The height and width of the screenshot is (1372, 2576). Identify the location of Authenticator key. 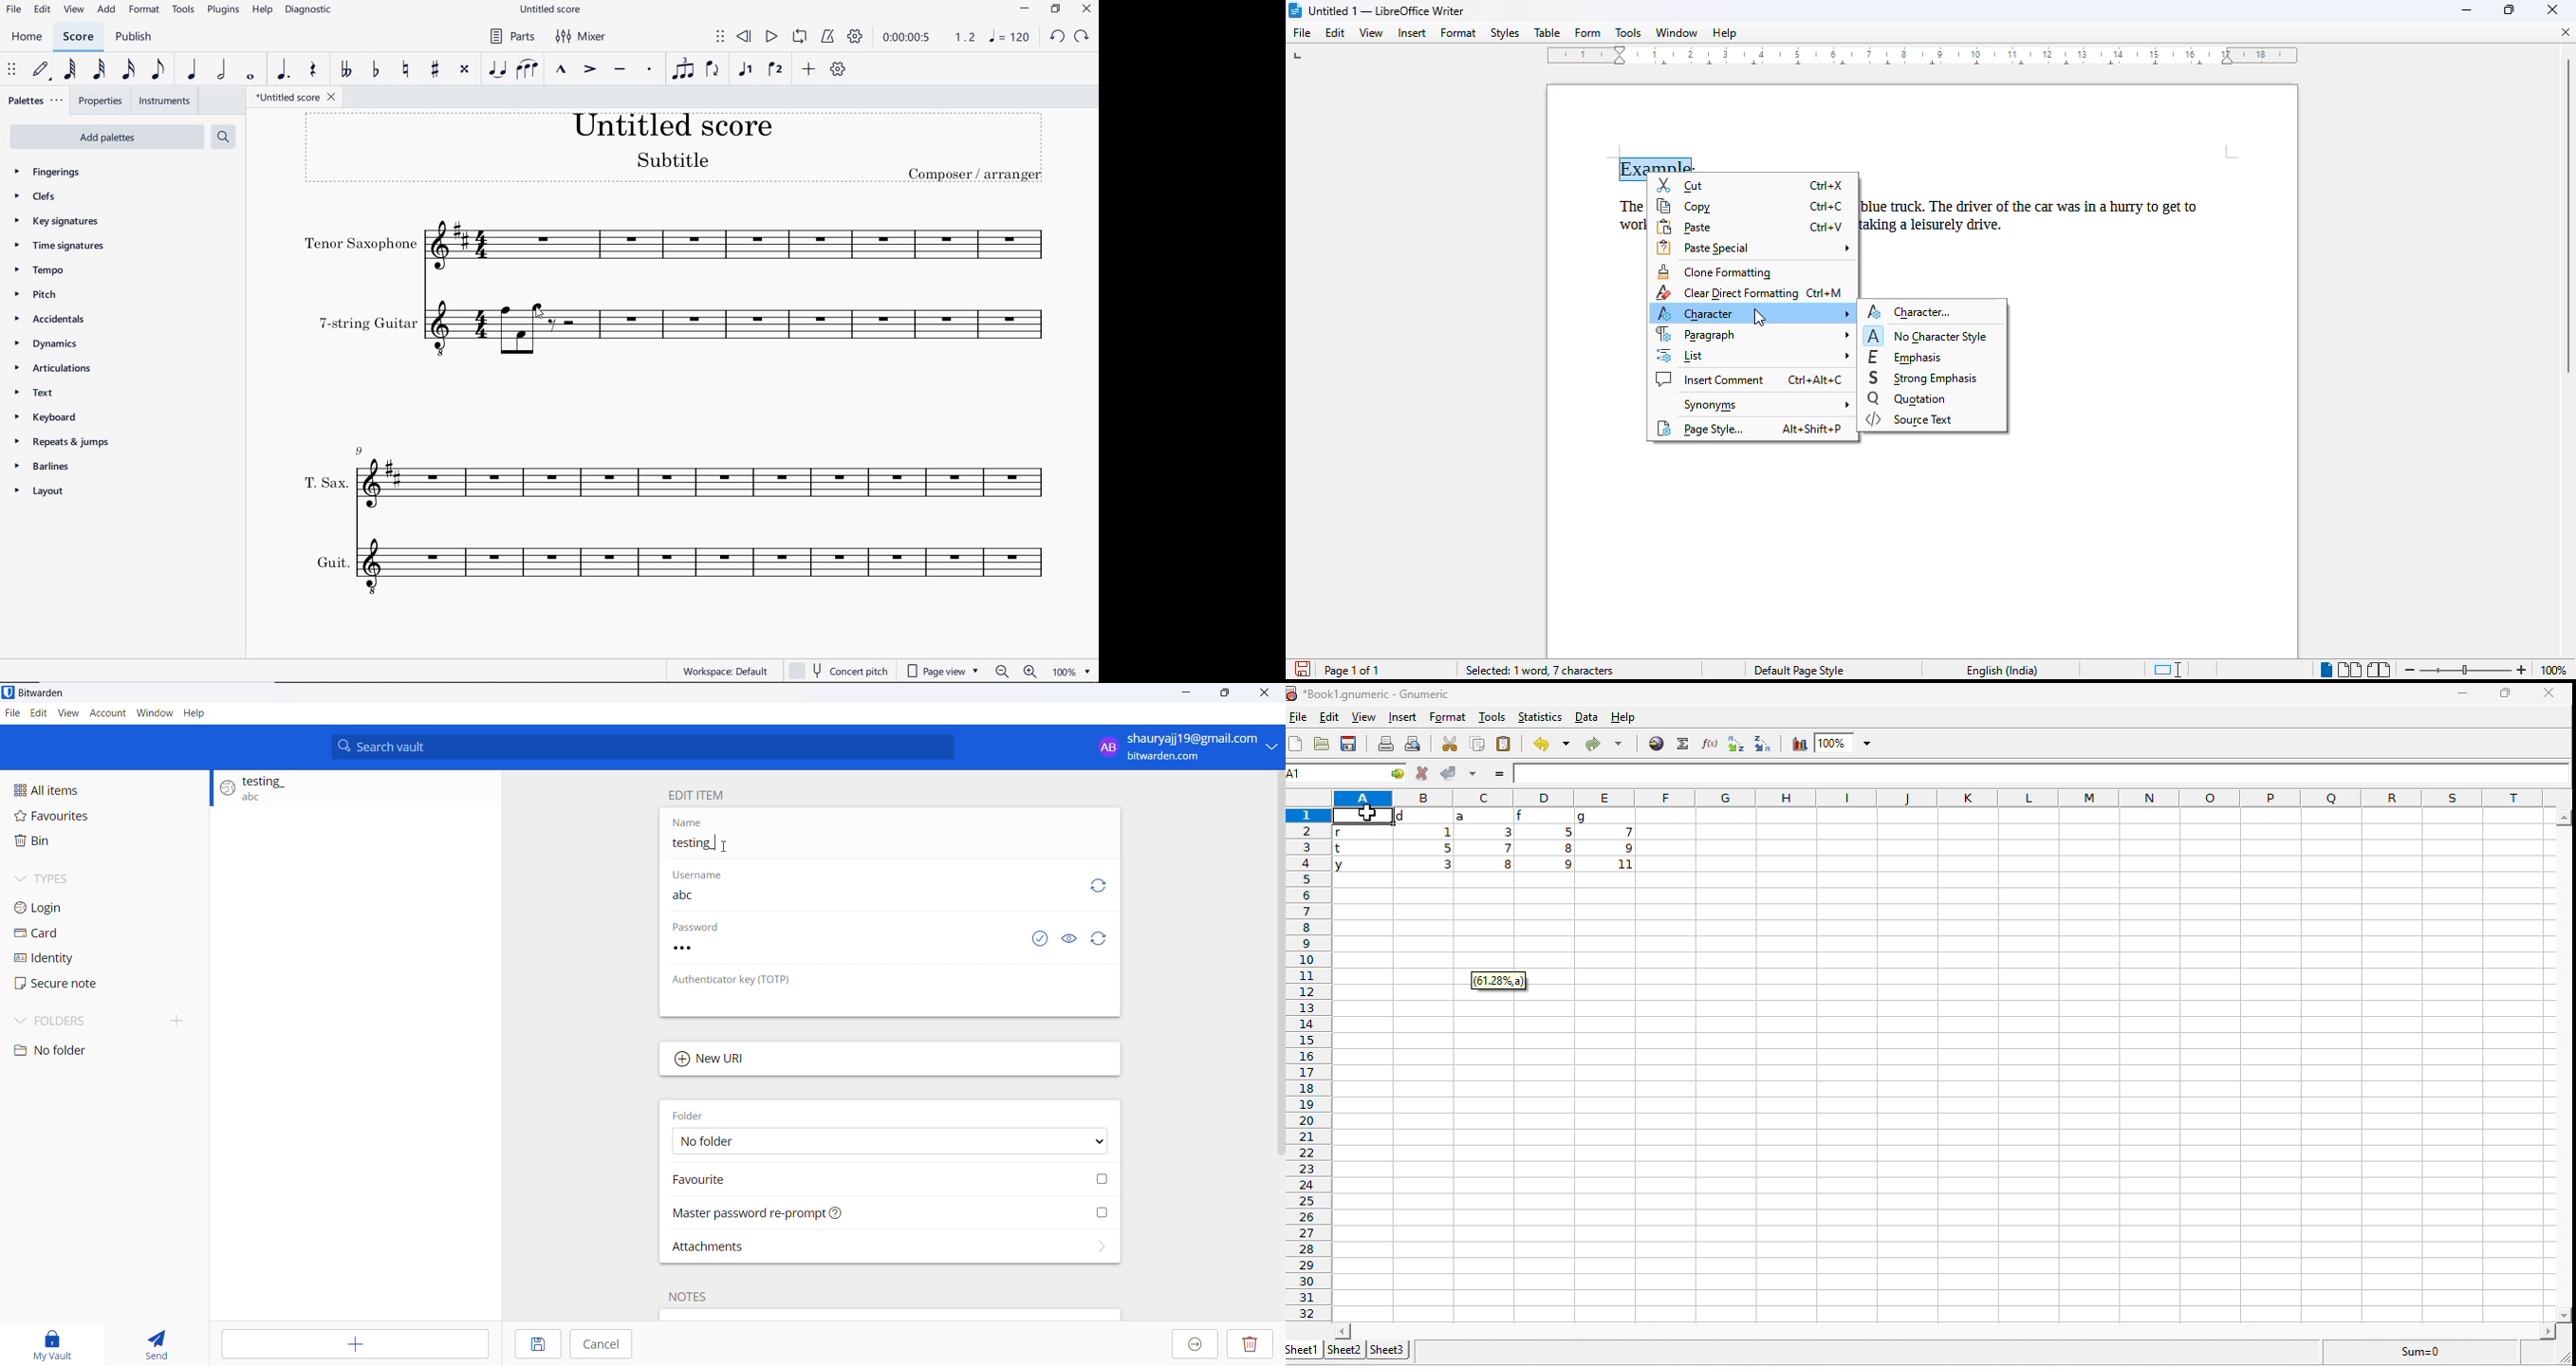
(729, 981).